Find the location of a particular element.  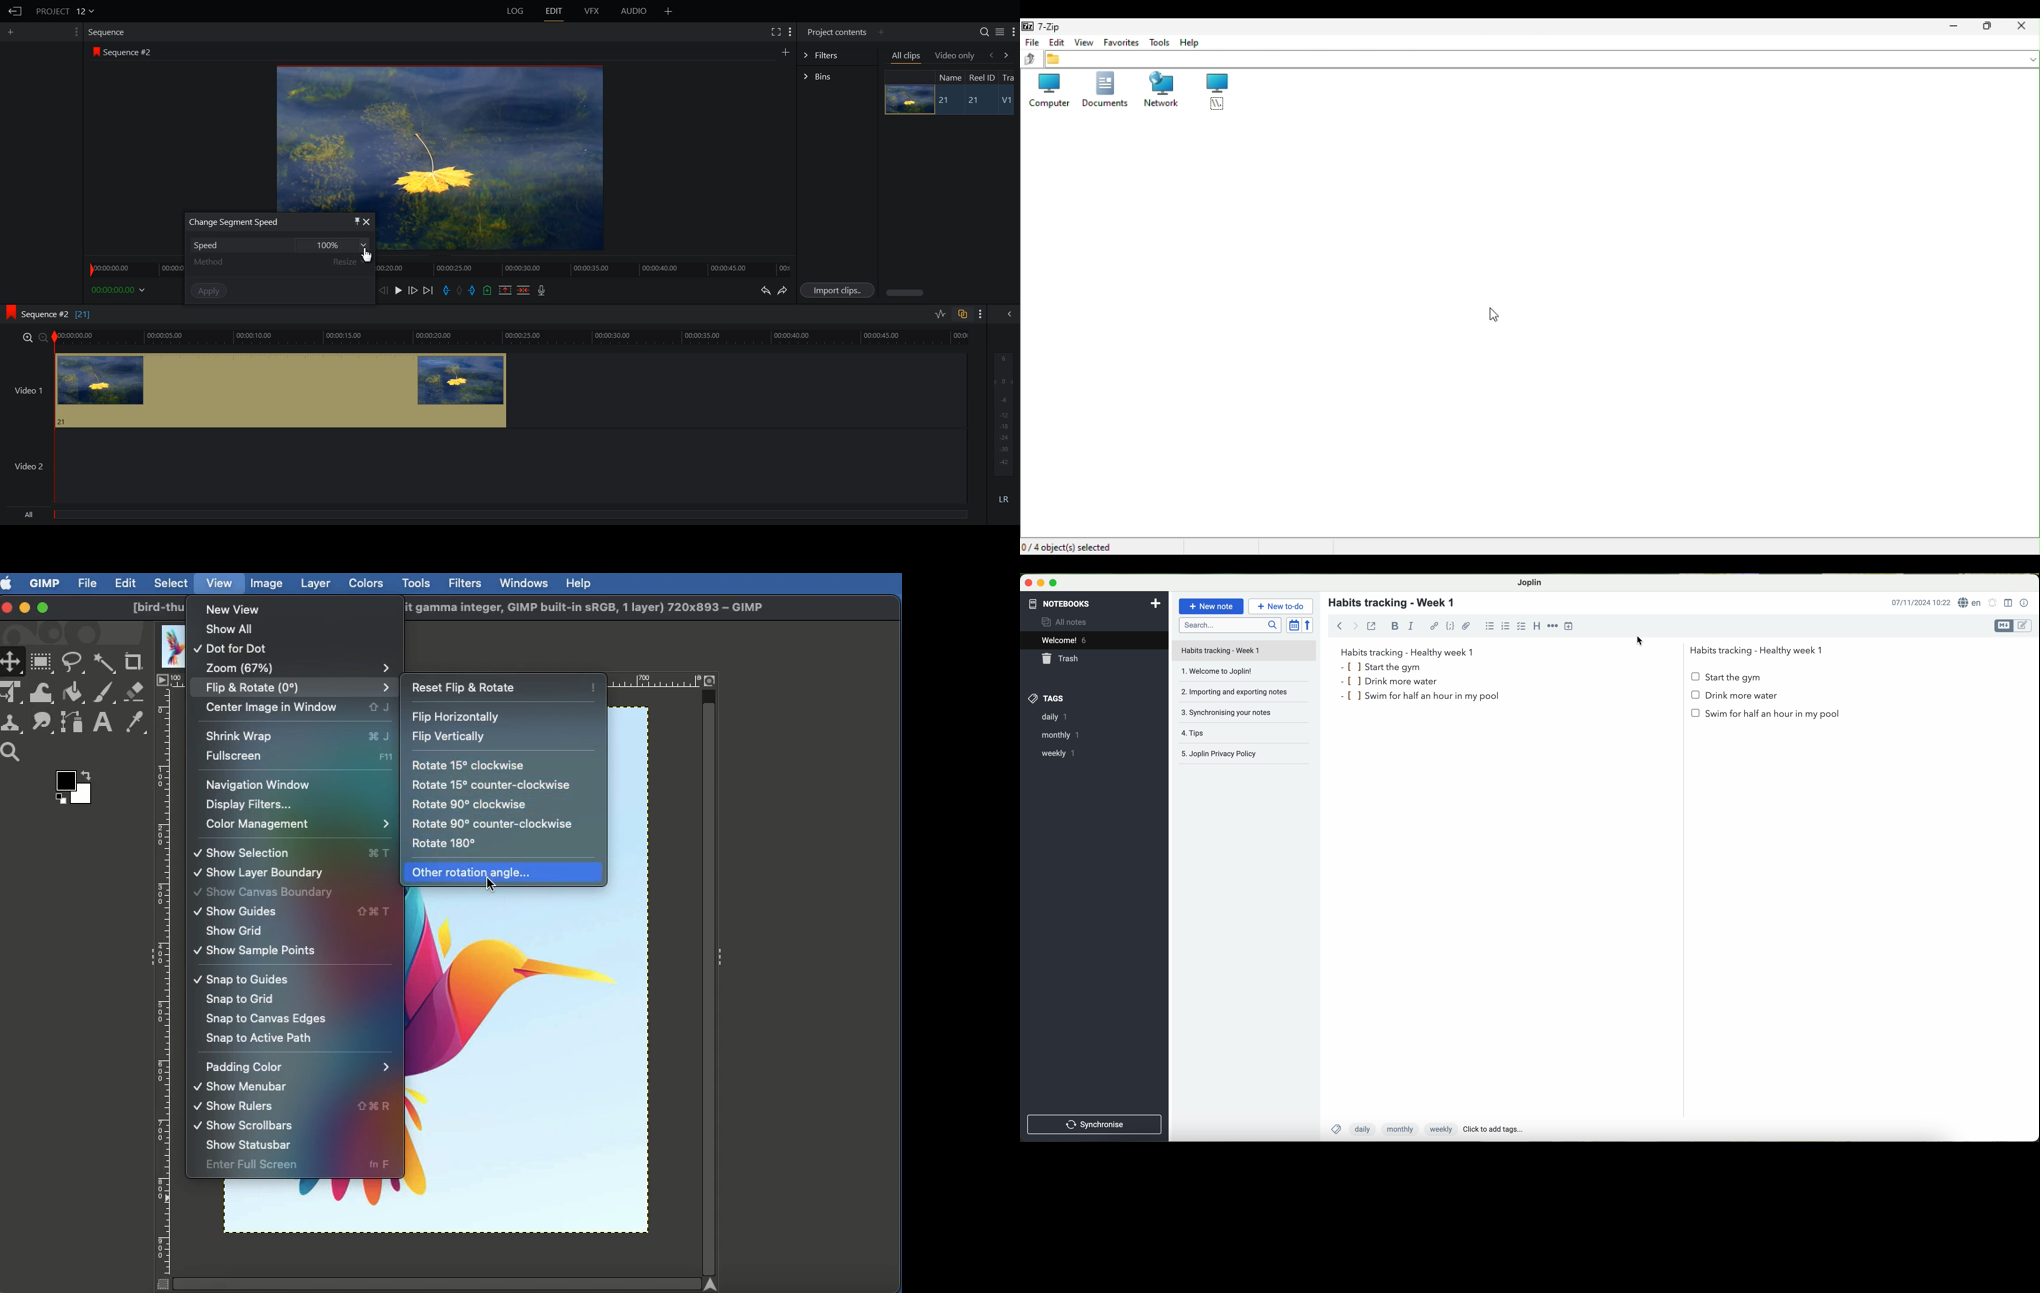

search bar is located at coordinates (1229, 625).